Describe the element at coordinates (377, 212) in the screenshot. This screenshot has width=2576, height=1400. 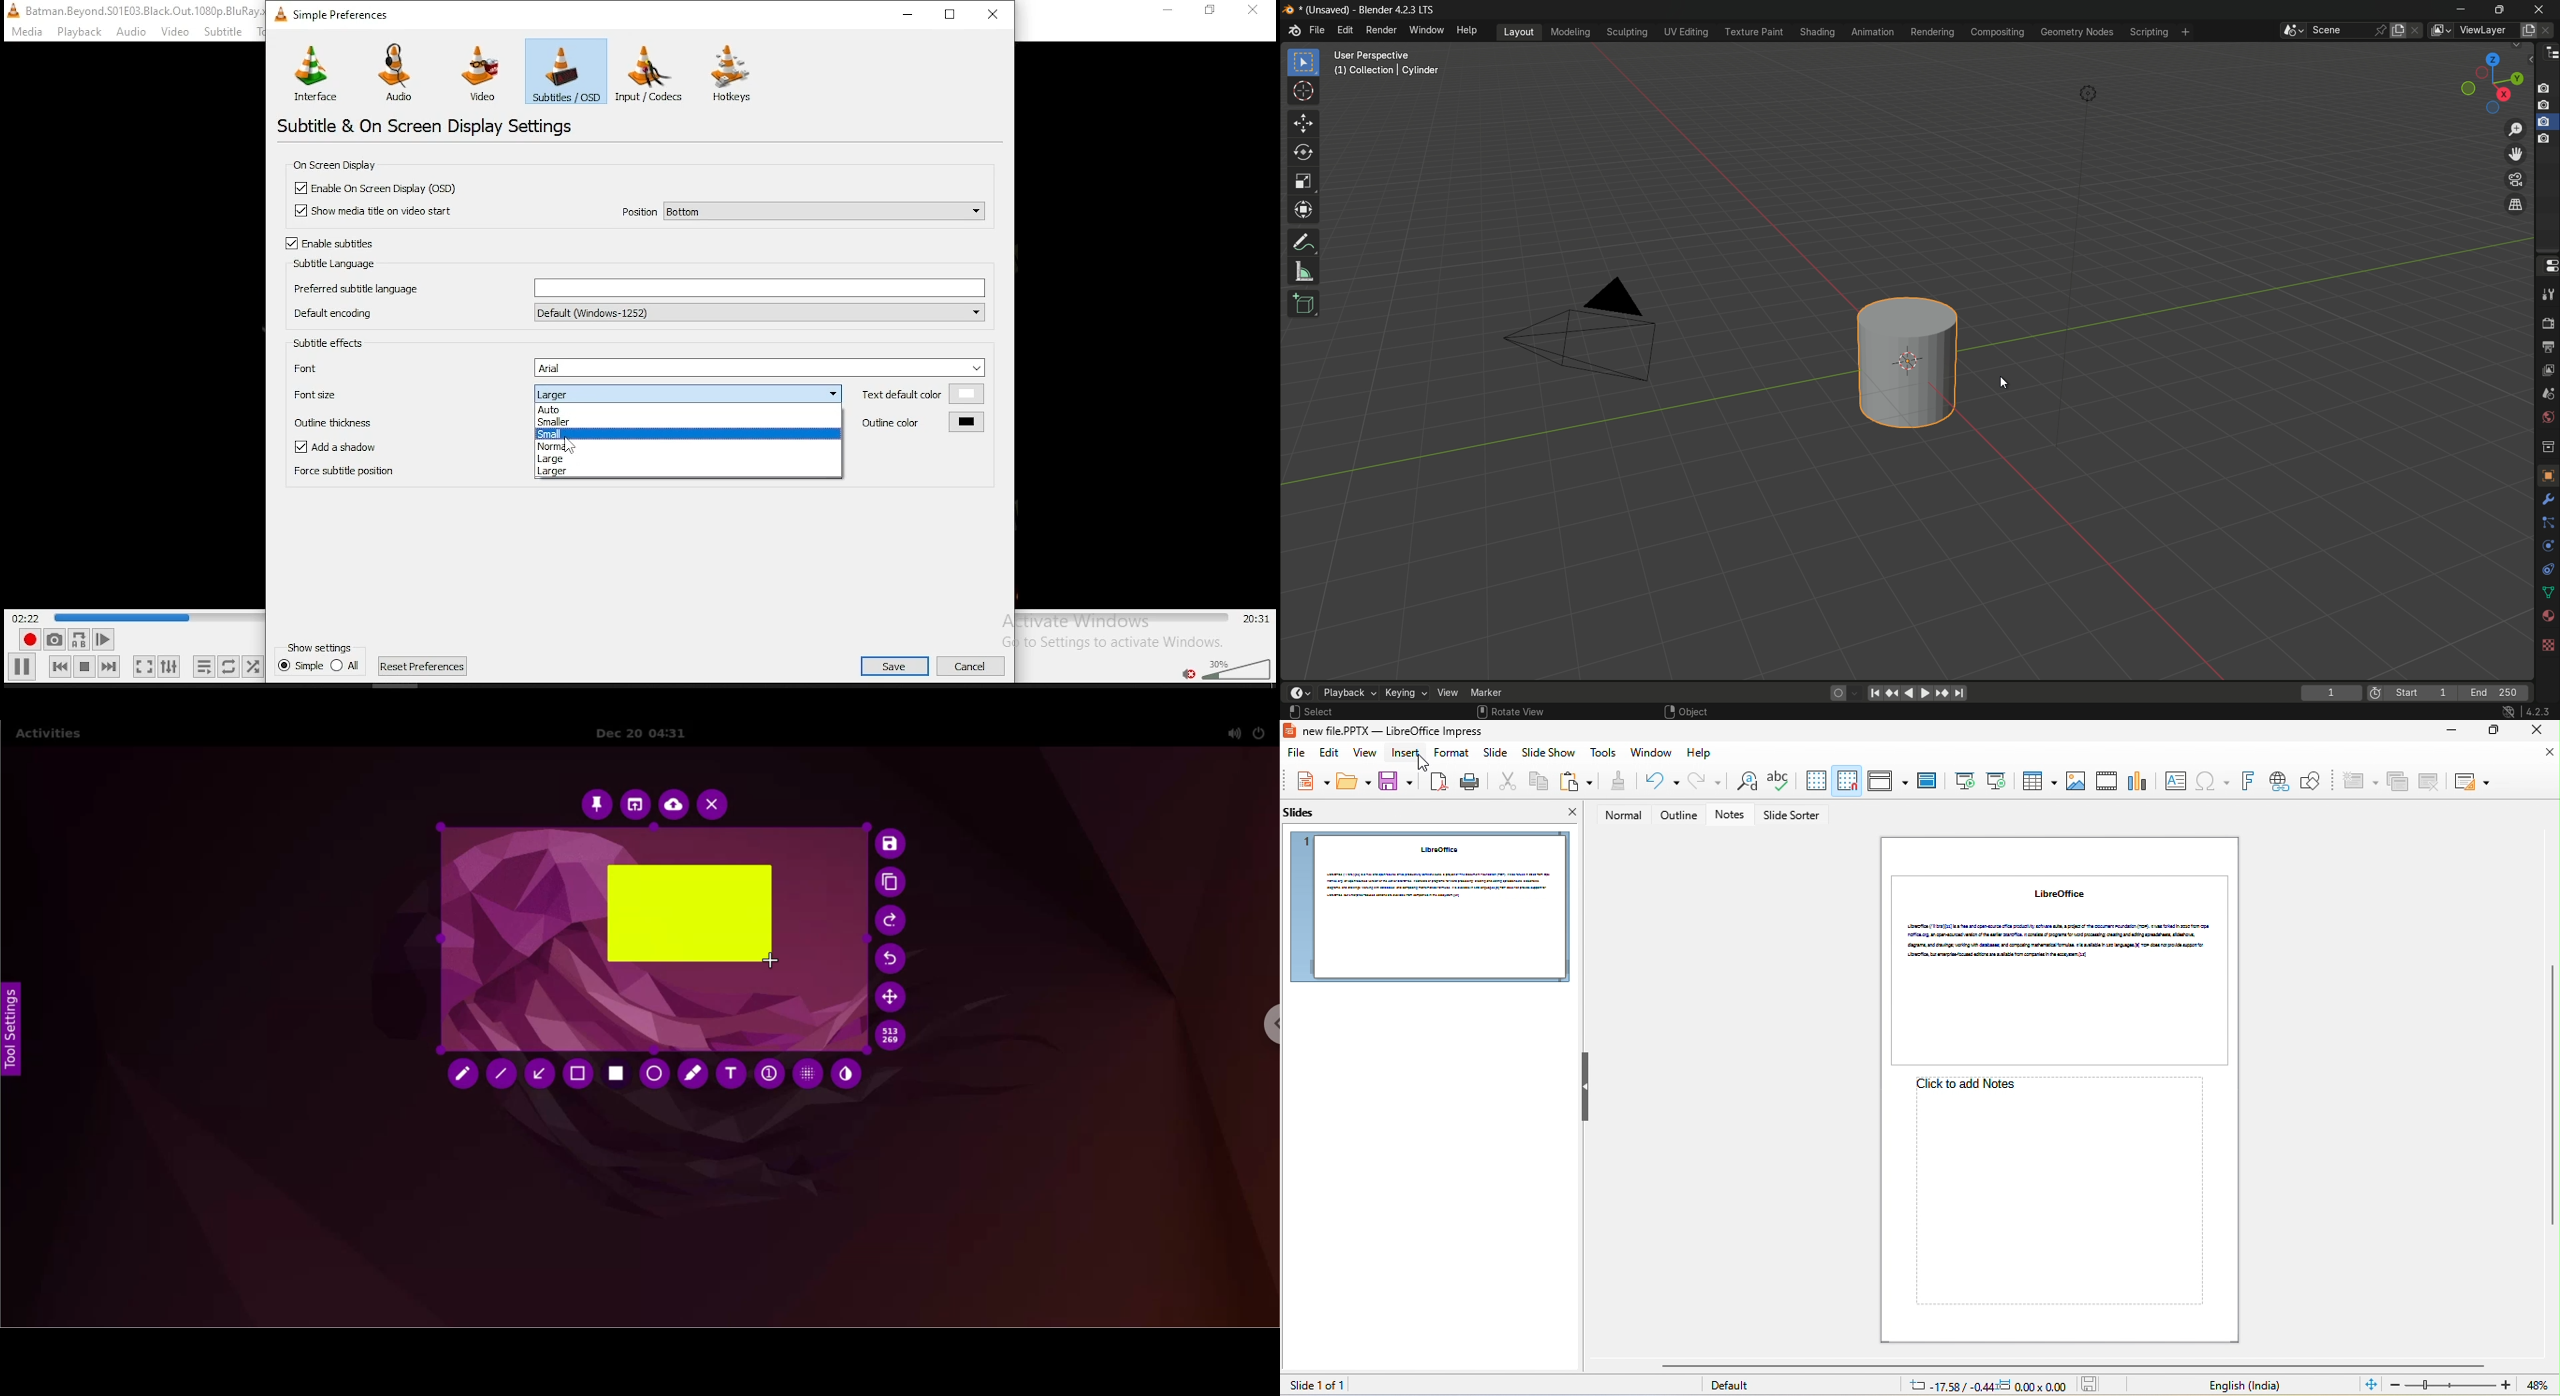
I see `checkbox: show media title on video start` at that location.